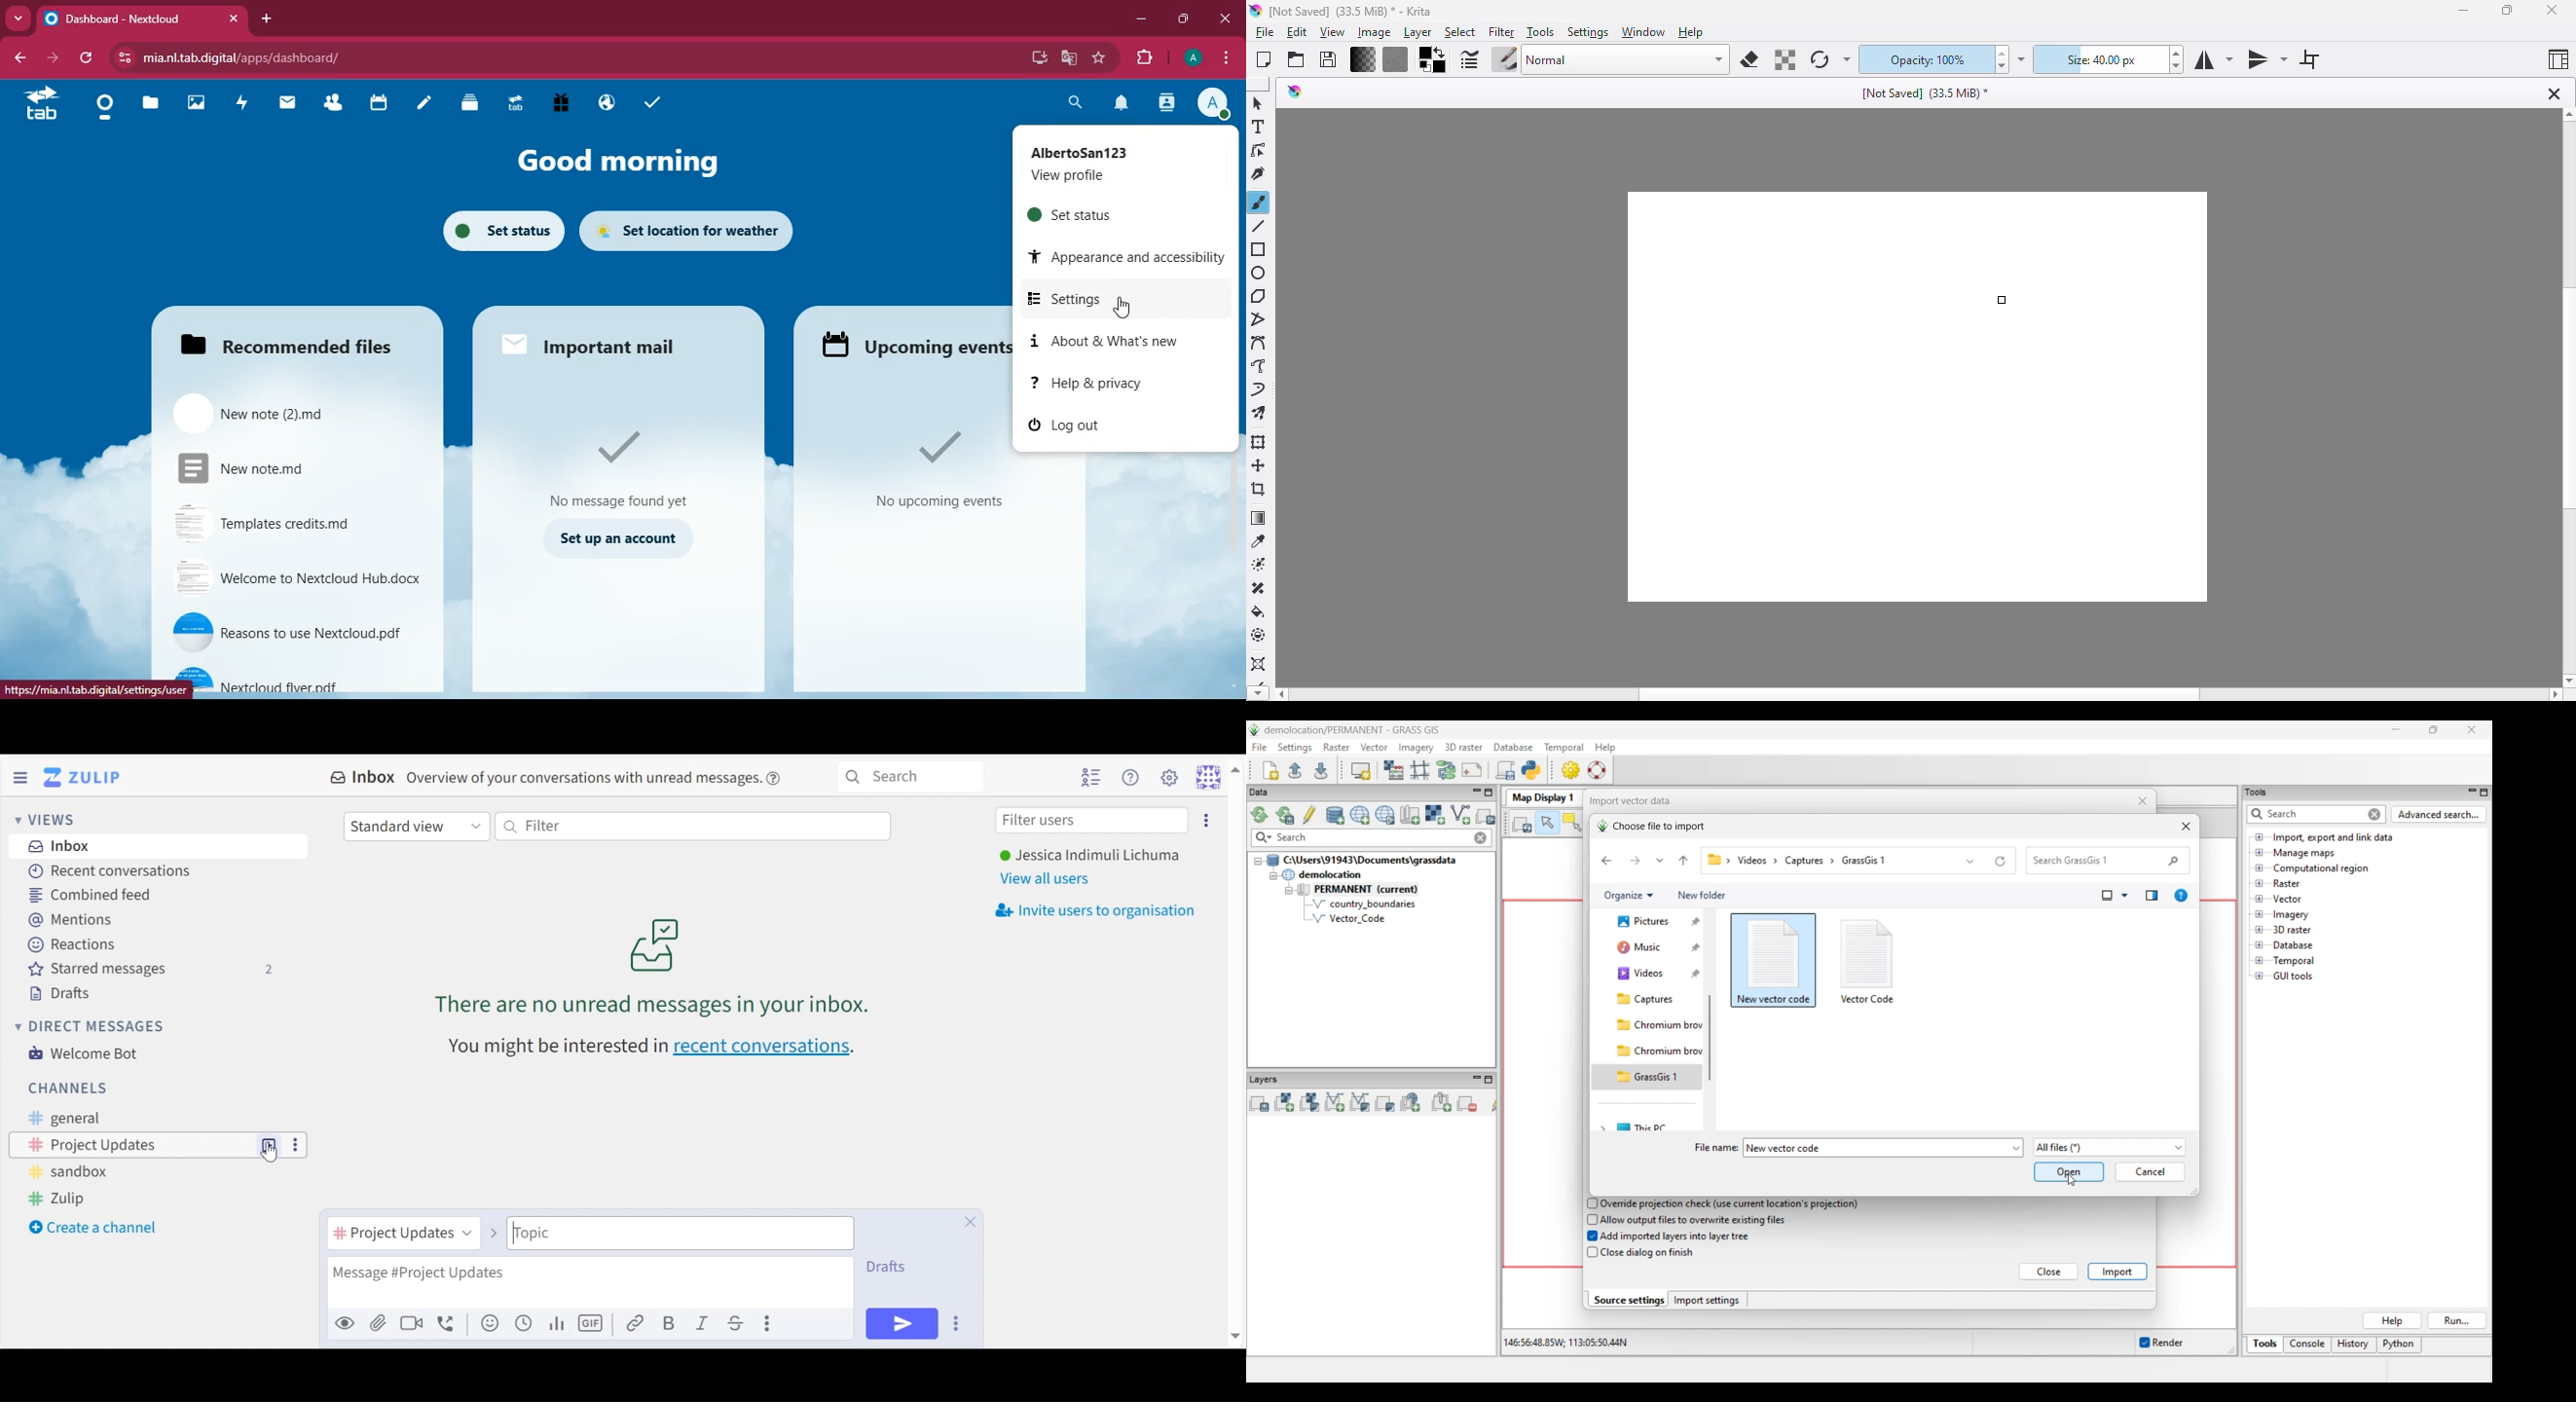  Describe the element at coordinates (1124, 306) in the screenshot. I see `Cursor` at that location.